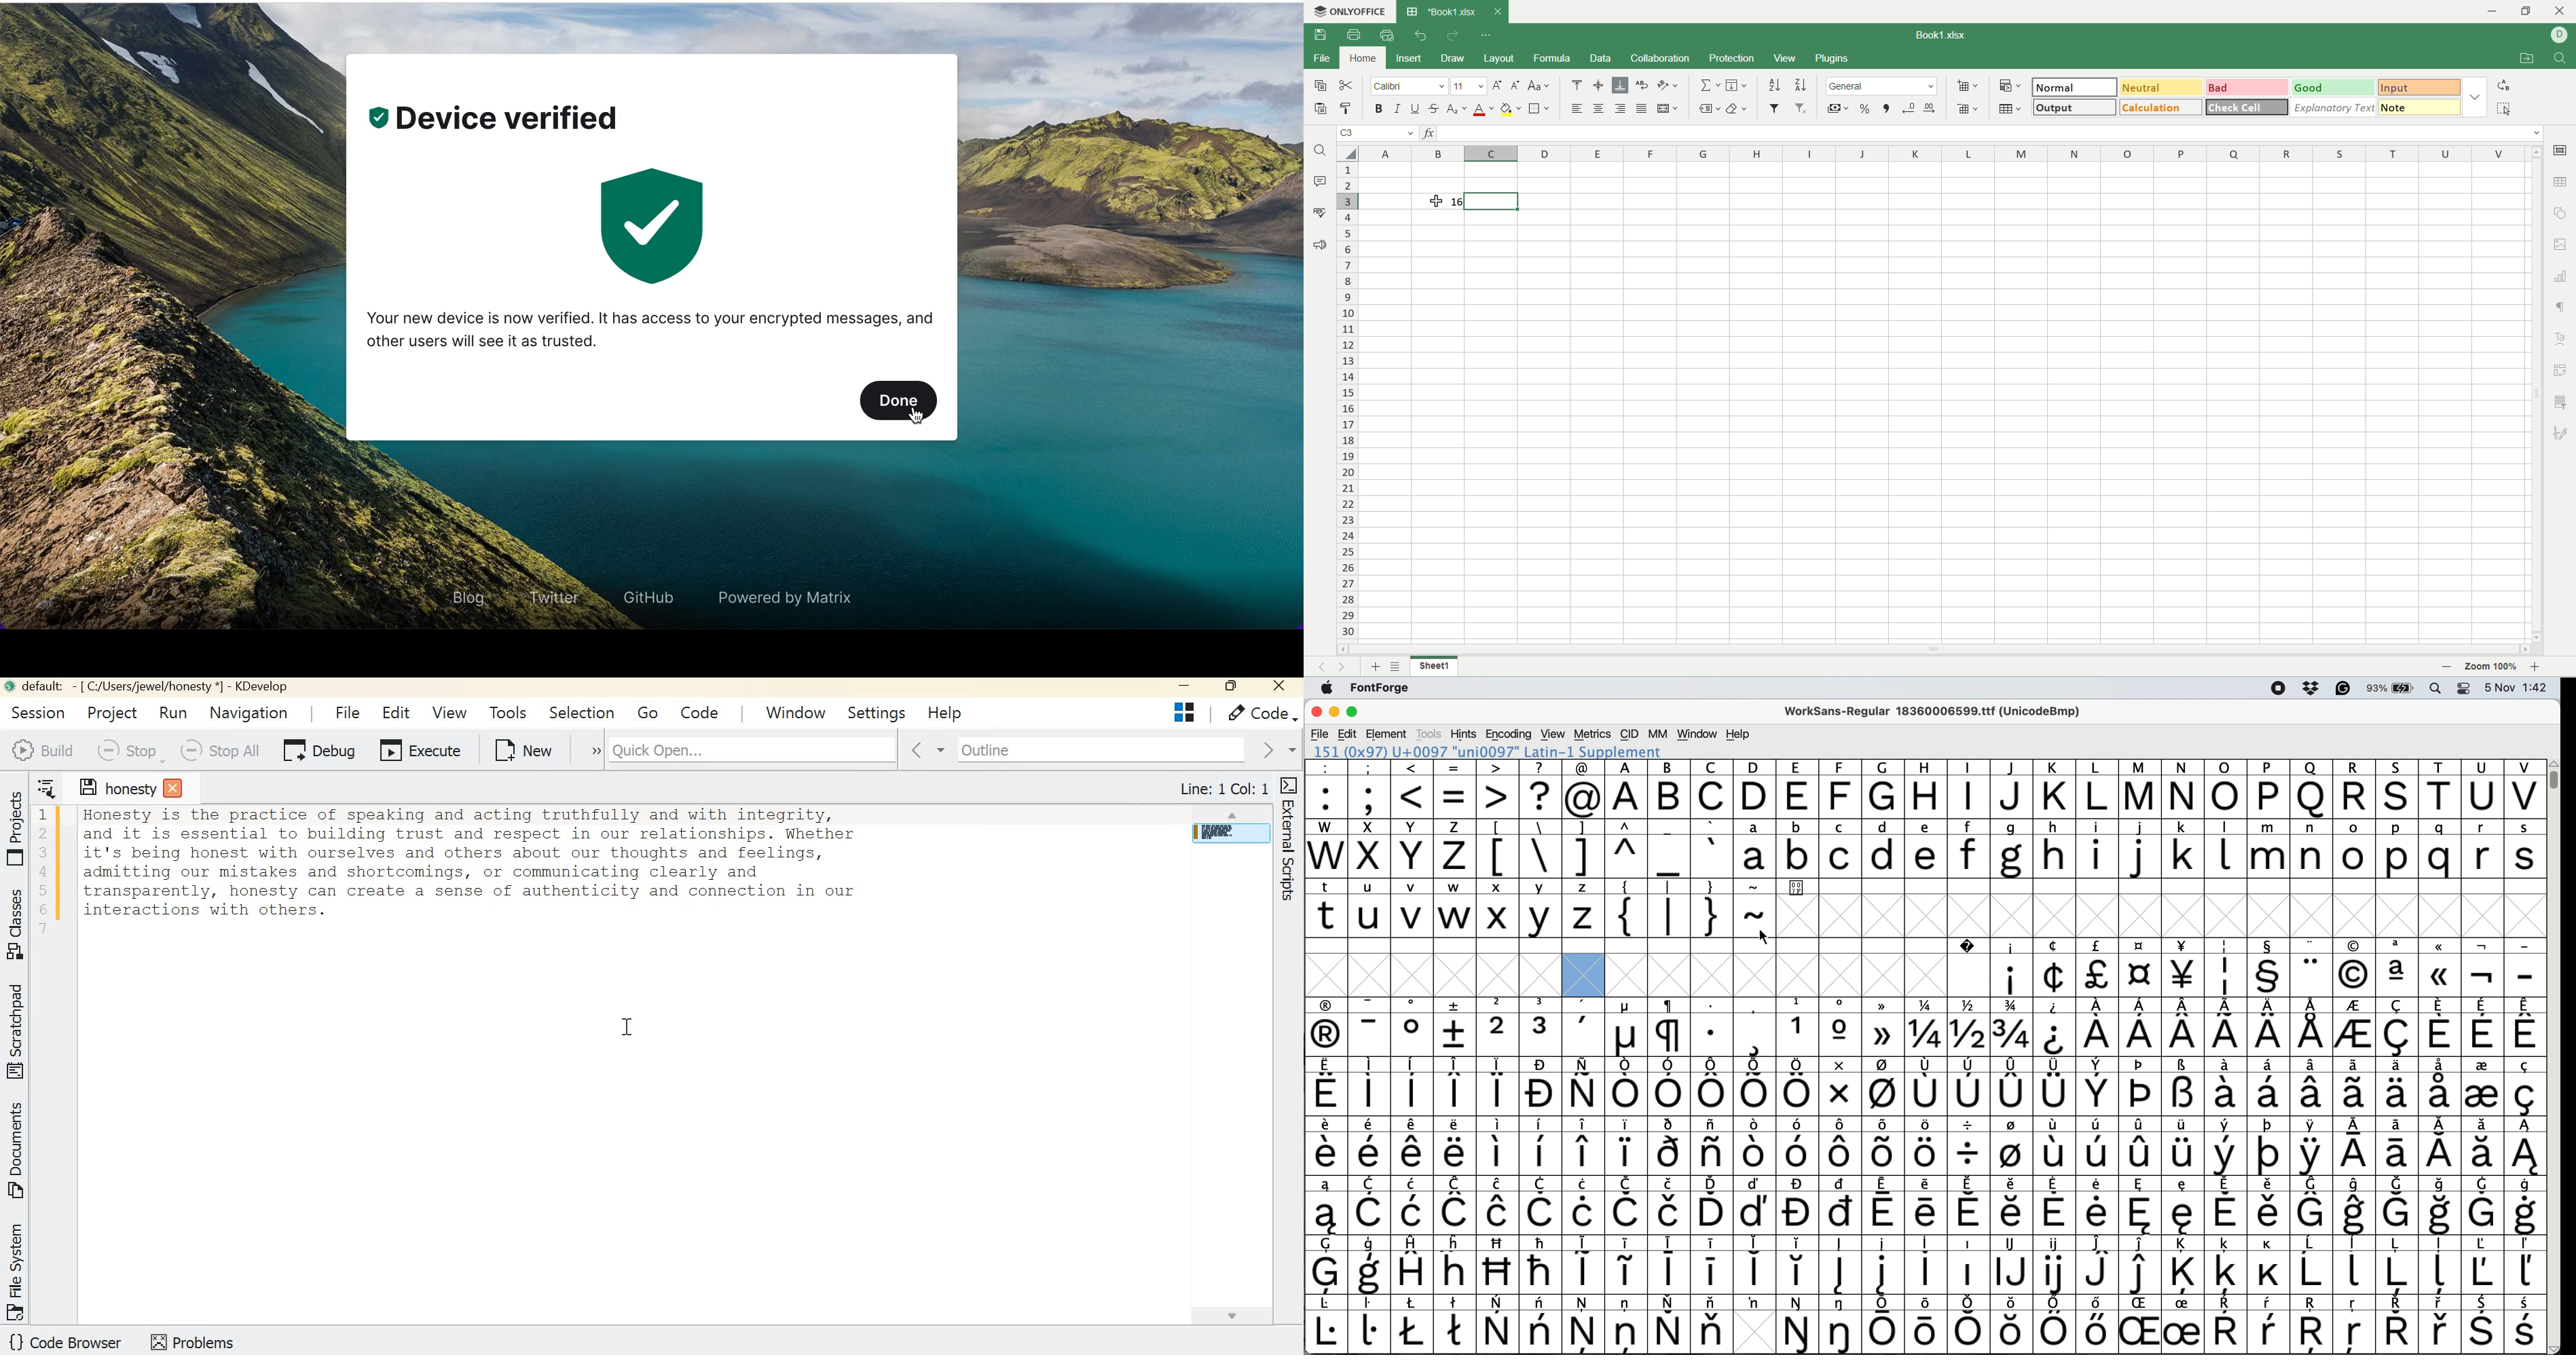  What do you see at coordinates (1775, 108) in the screenshot?
I see `filter` at bounding box center [1775, 108].